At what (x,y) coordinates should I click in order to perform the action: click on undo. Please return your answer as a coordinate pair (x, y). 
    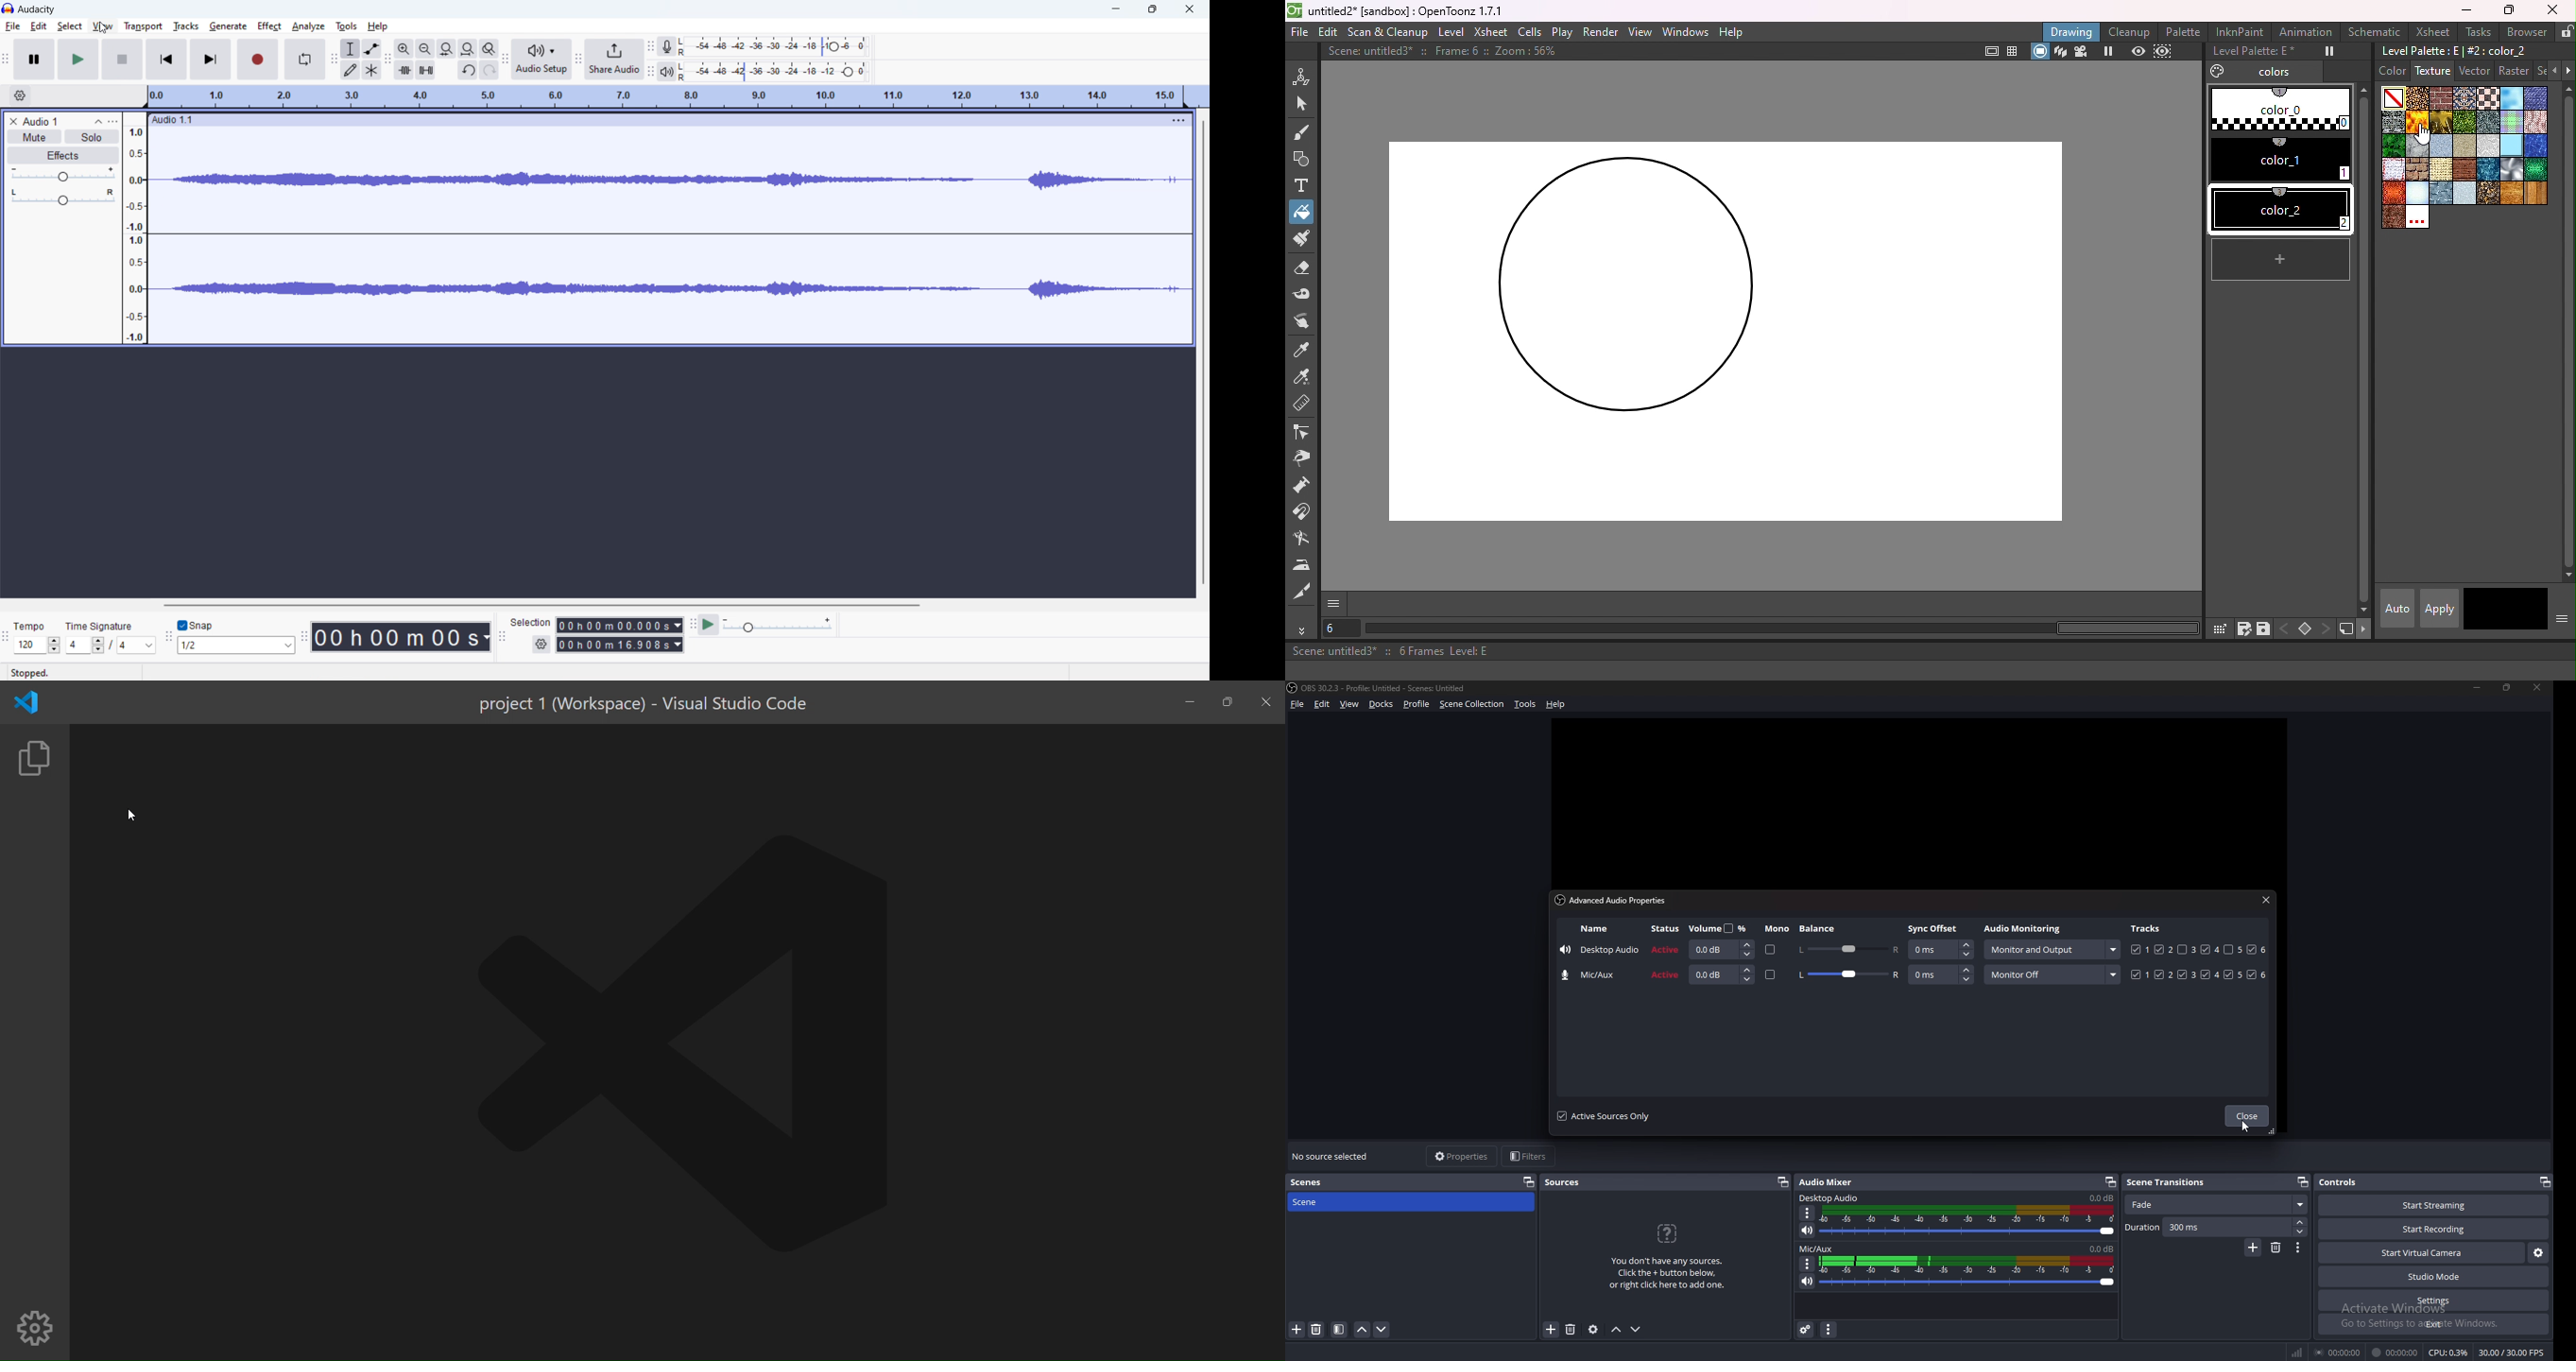
    Looking at the image, I should click on (467, 71).